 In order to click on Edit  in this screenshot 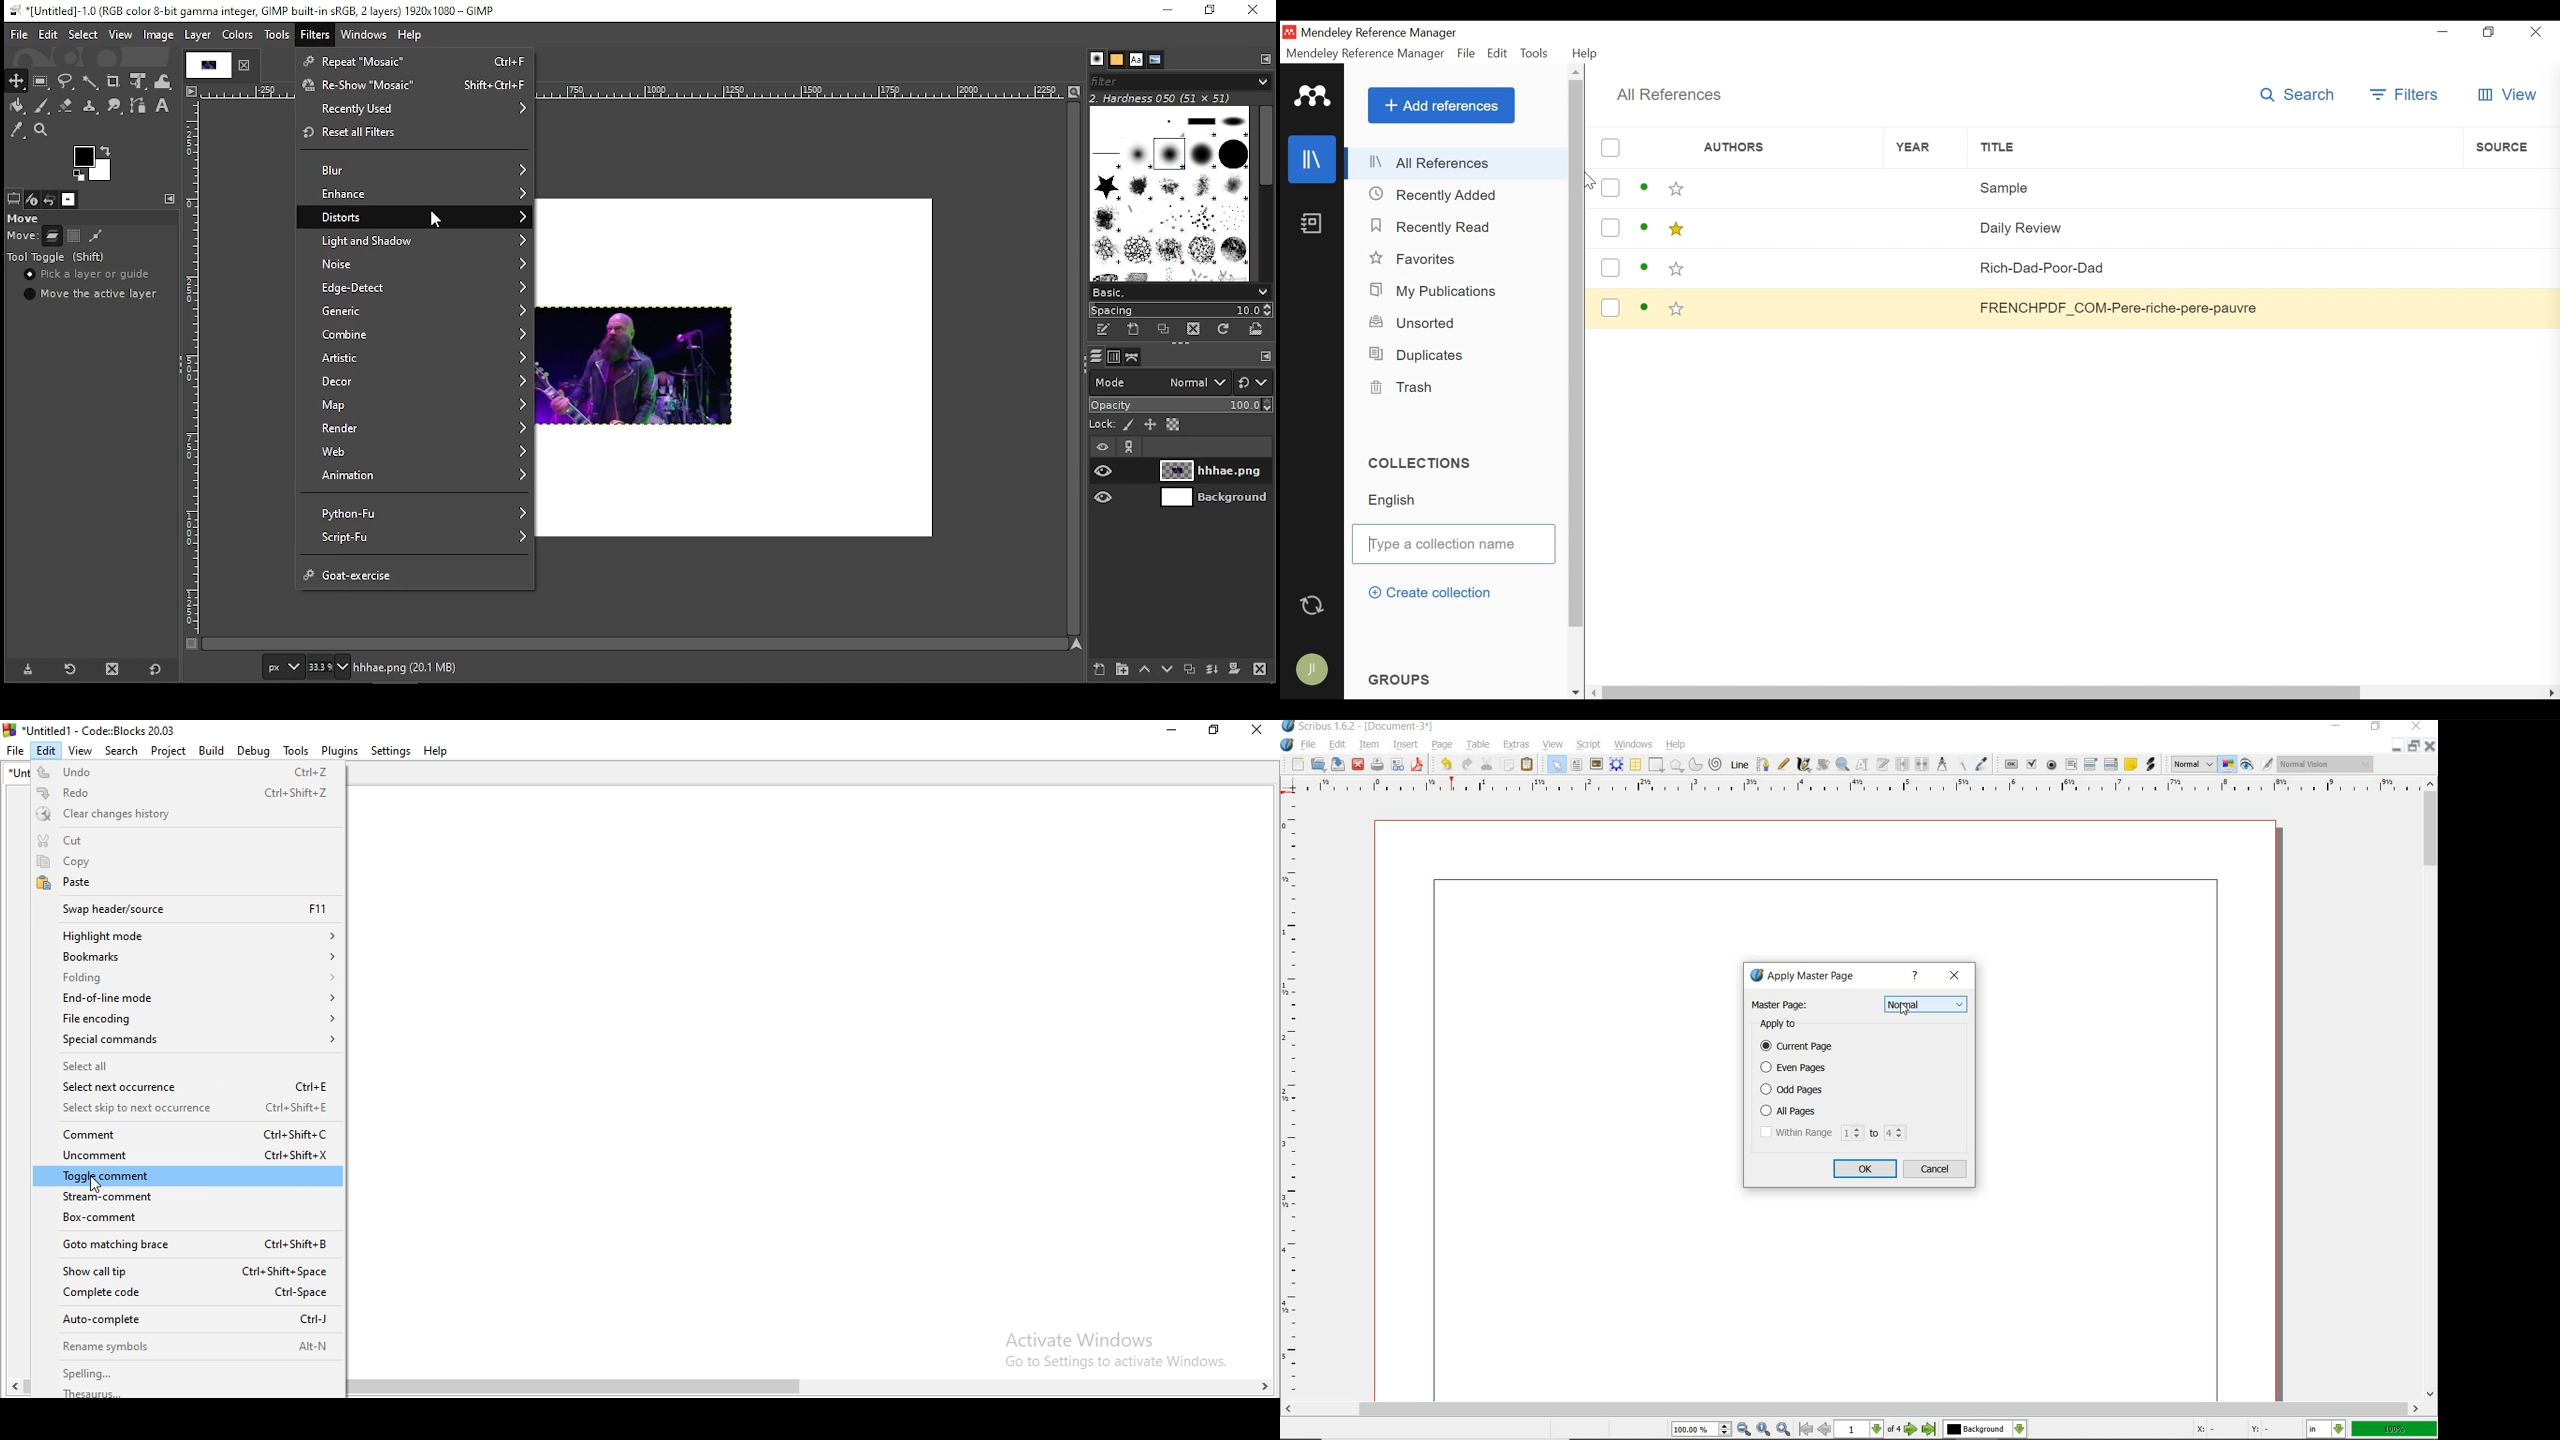, I will do `click(46, 751)`.